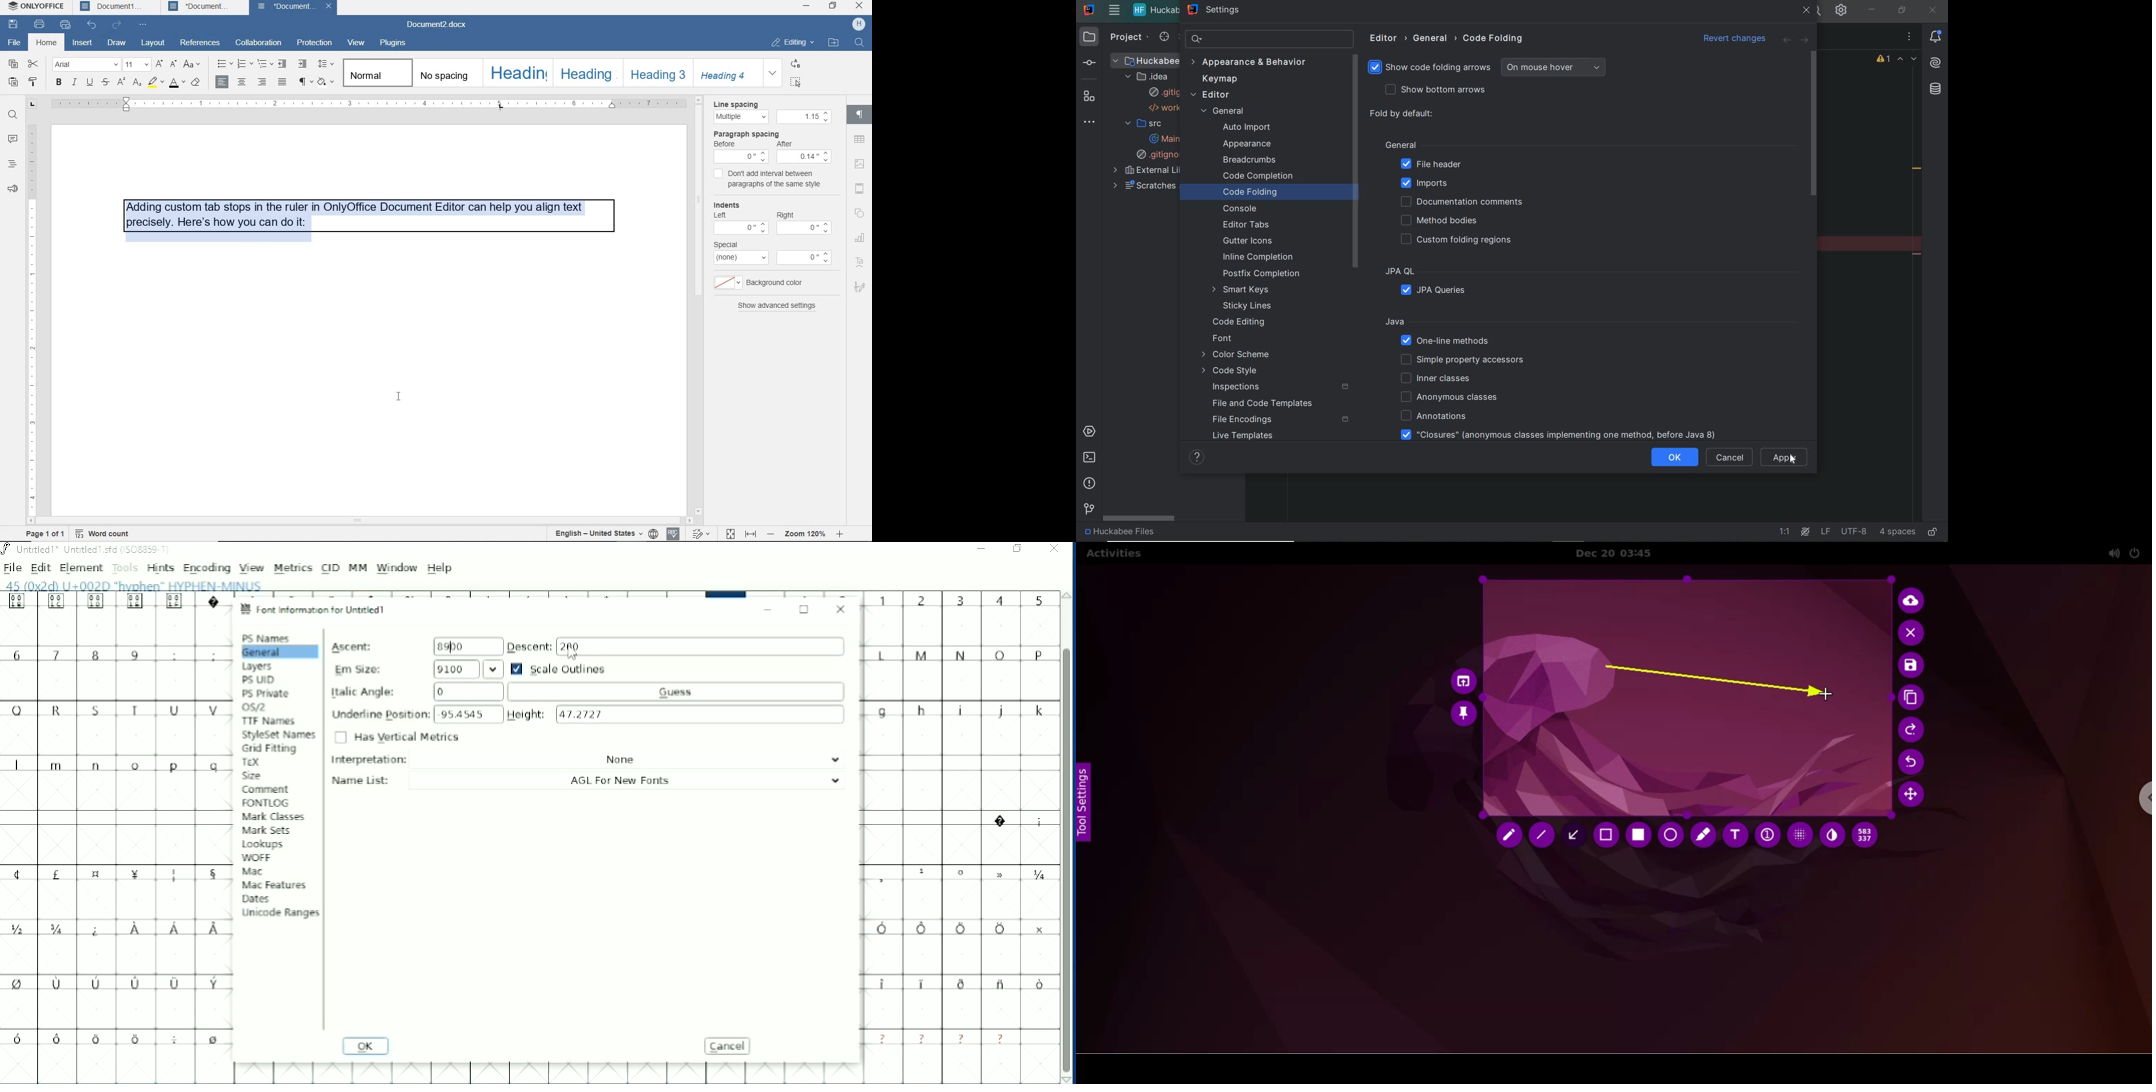 The width and height of the screenshot is (2156, 1092). What do you see at coordinates (376, 73) in the screenshot?
I see `normal` at bounding box center [376, 73].